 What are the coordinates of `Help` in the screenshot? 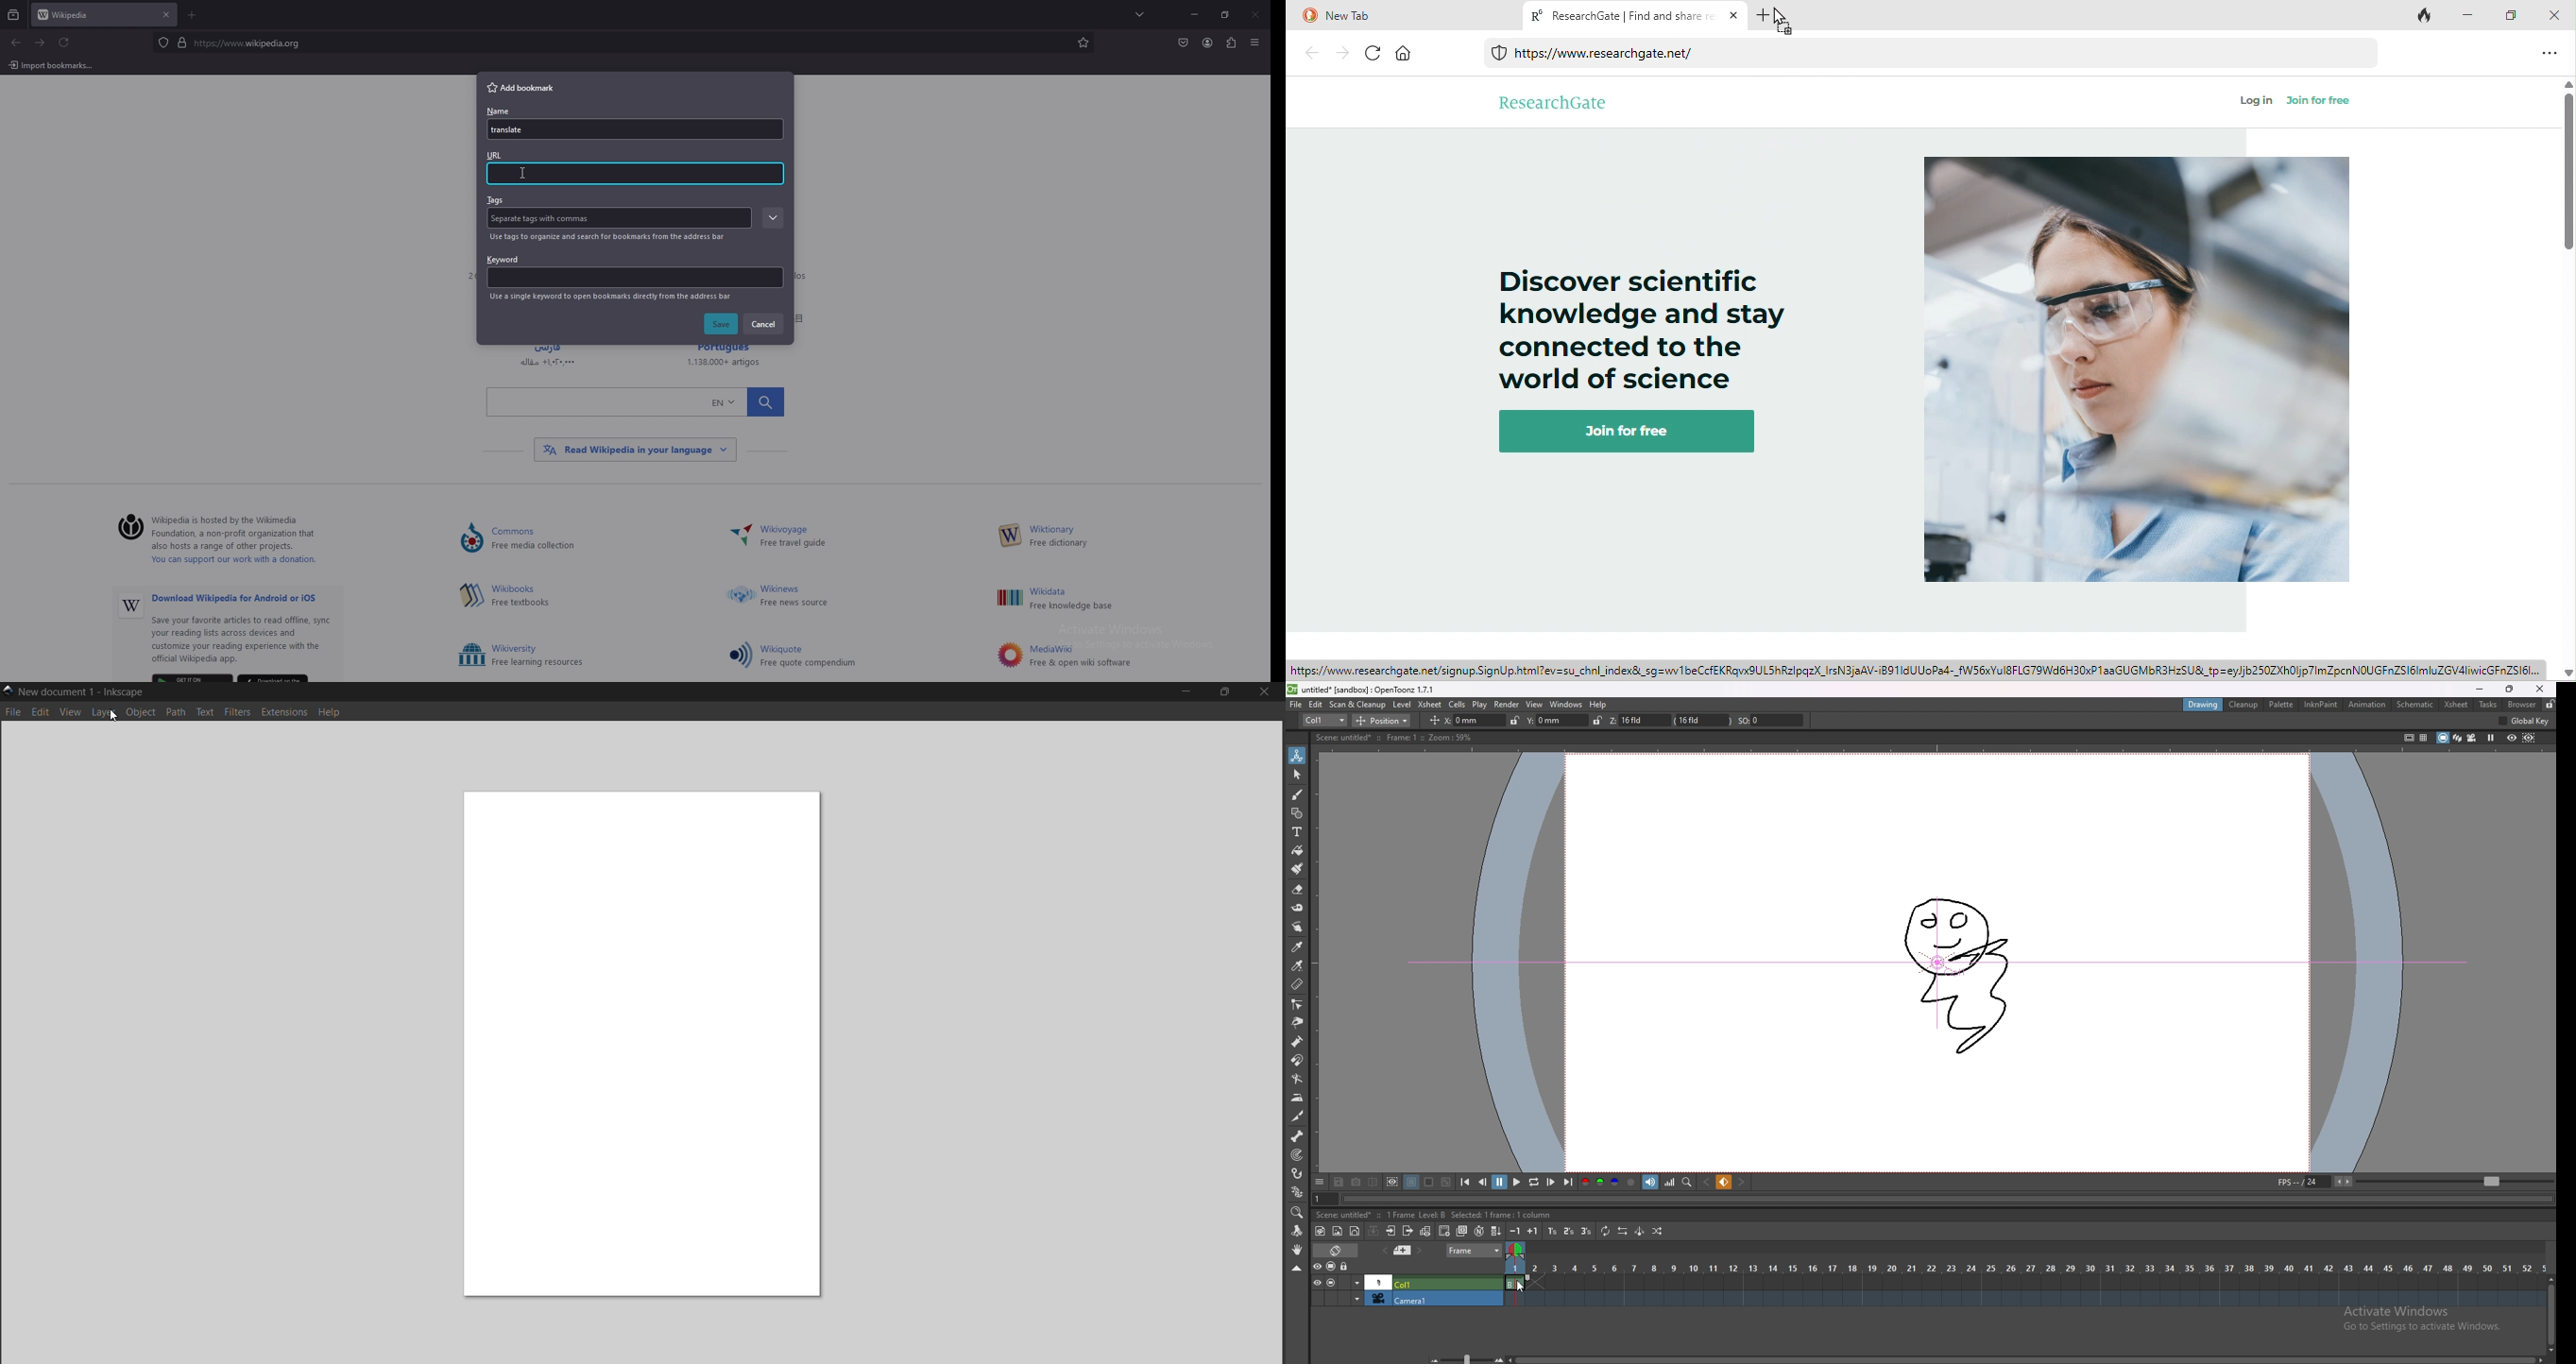 It's located at (333, 714).